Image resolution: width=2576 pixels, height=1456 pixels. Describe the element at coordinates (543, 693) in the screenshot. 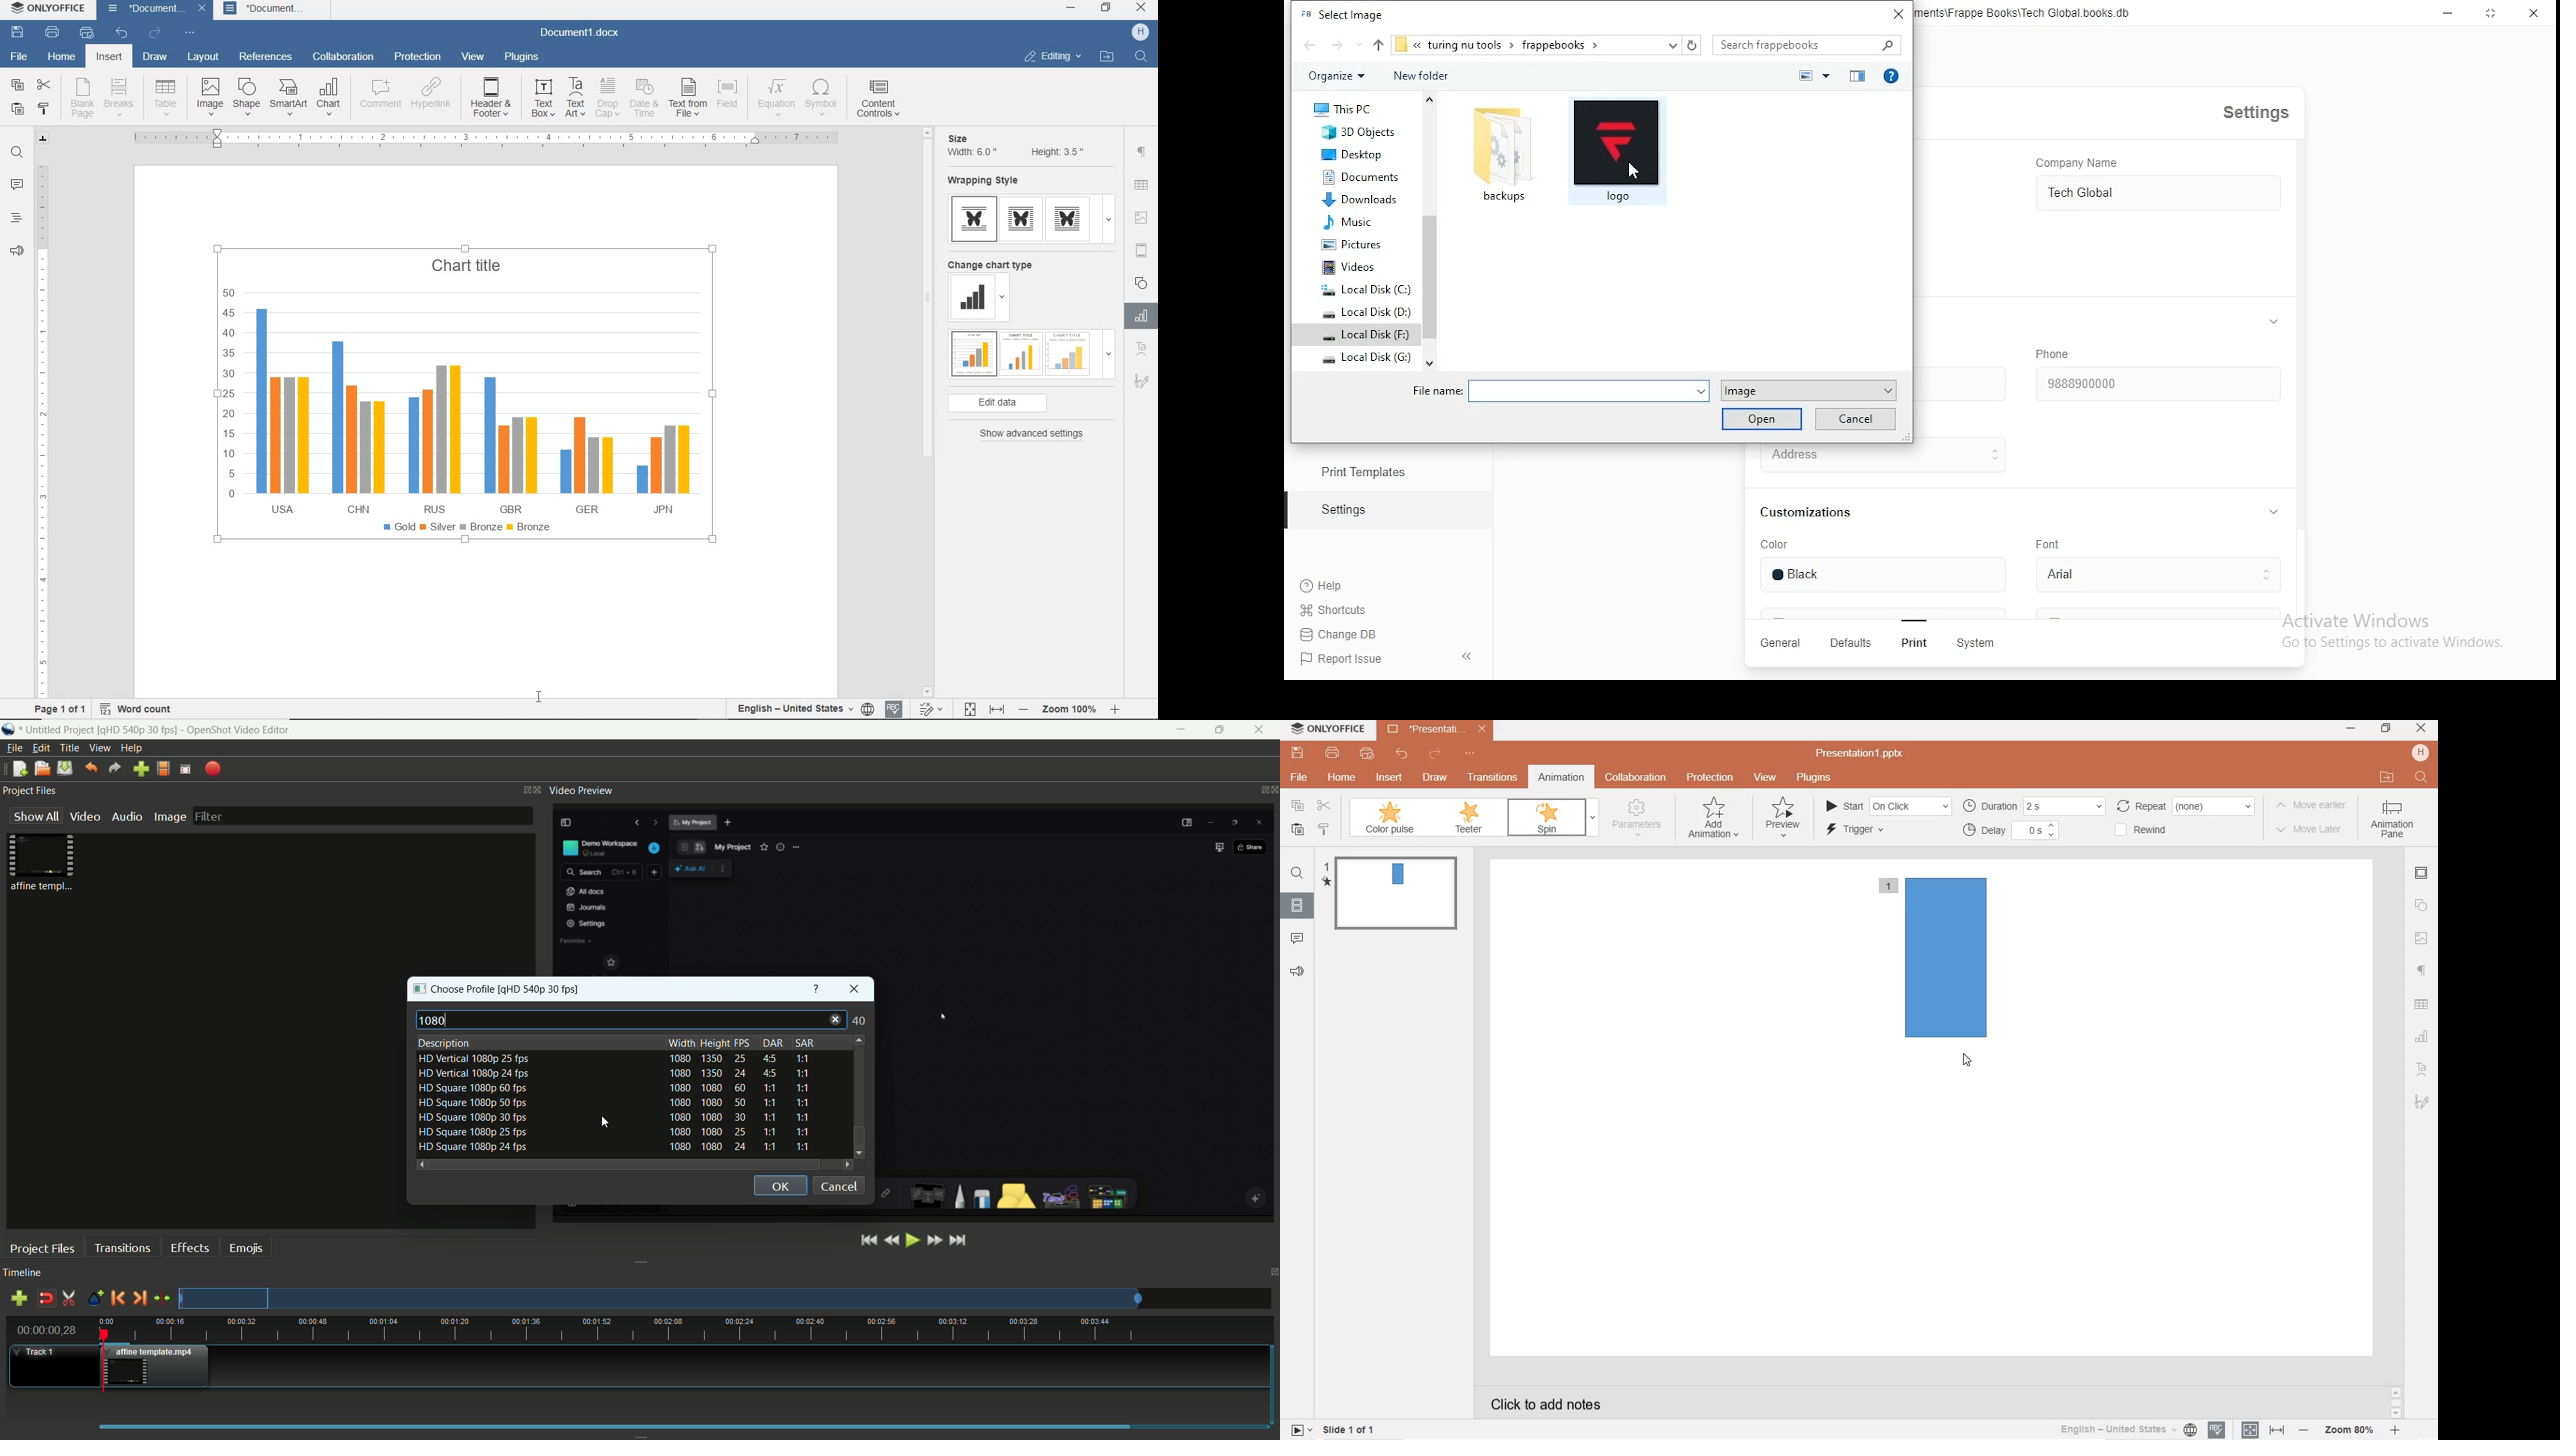

I see `cursor` at that location.